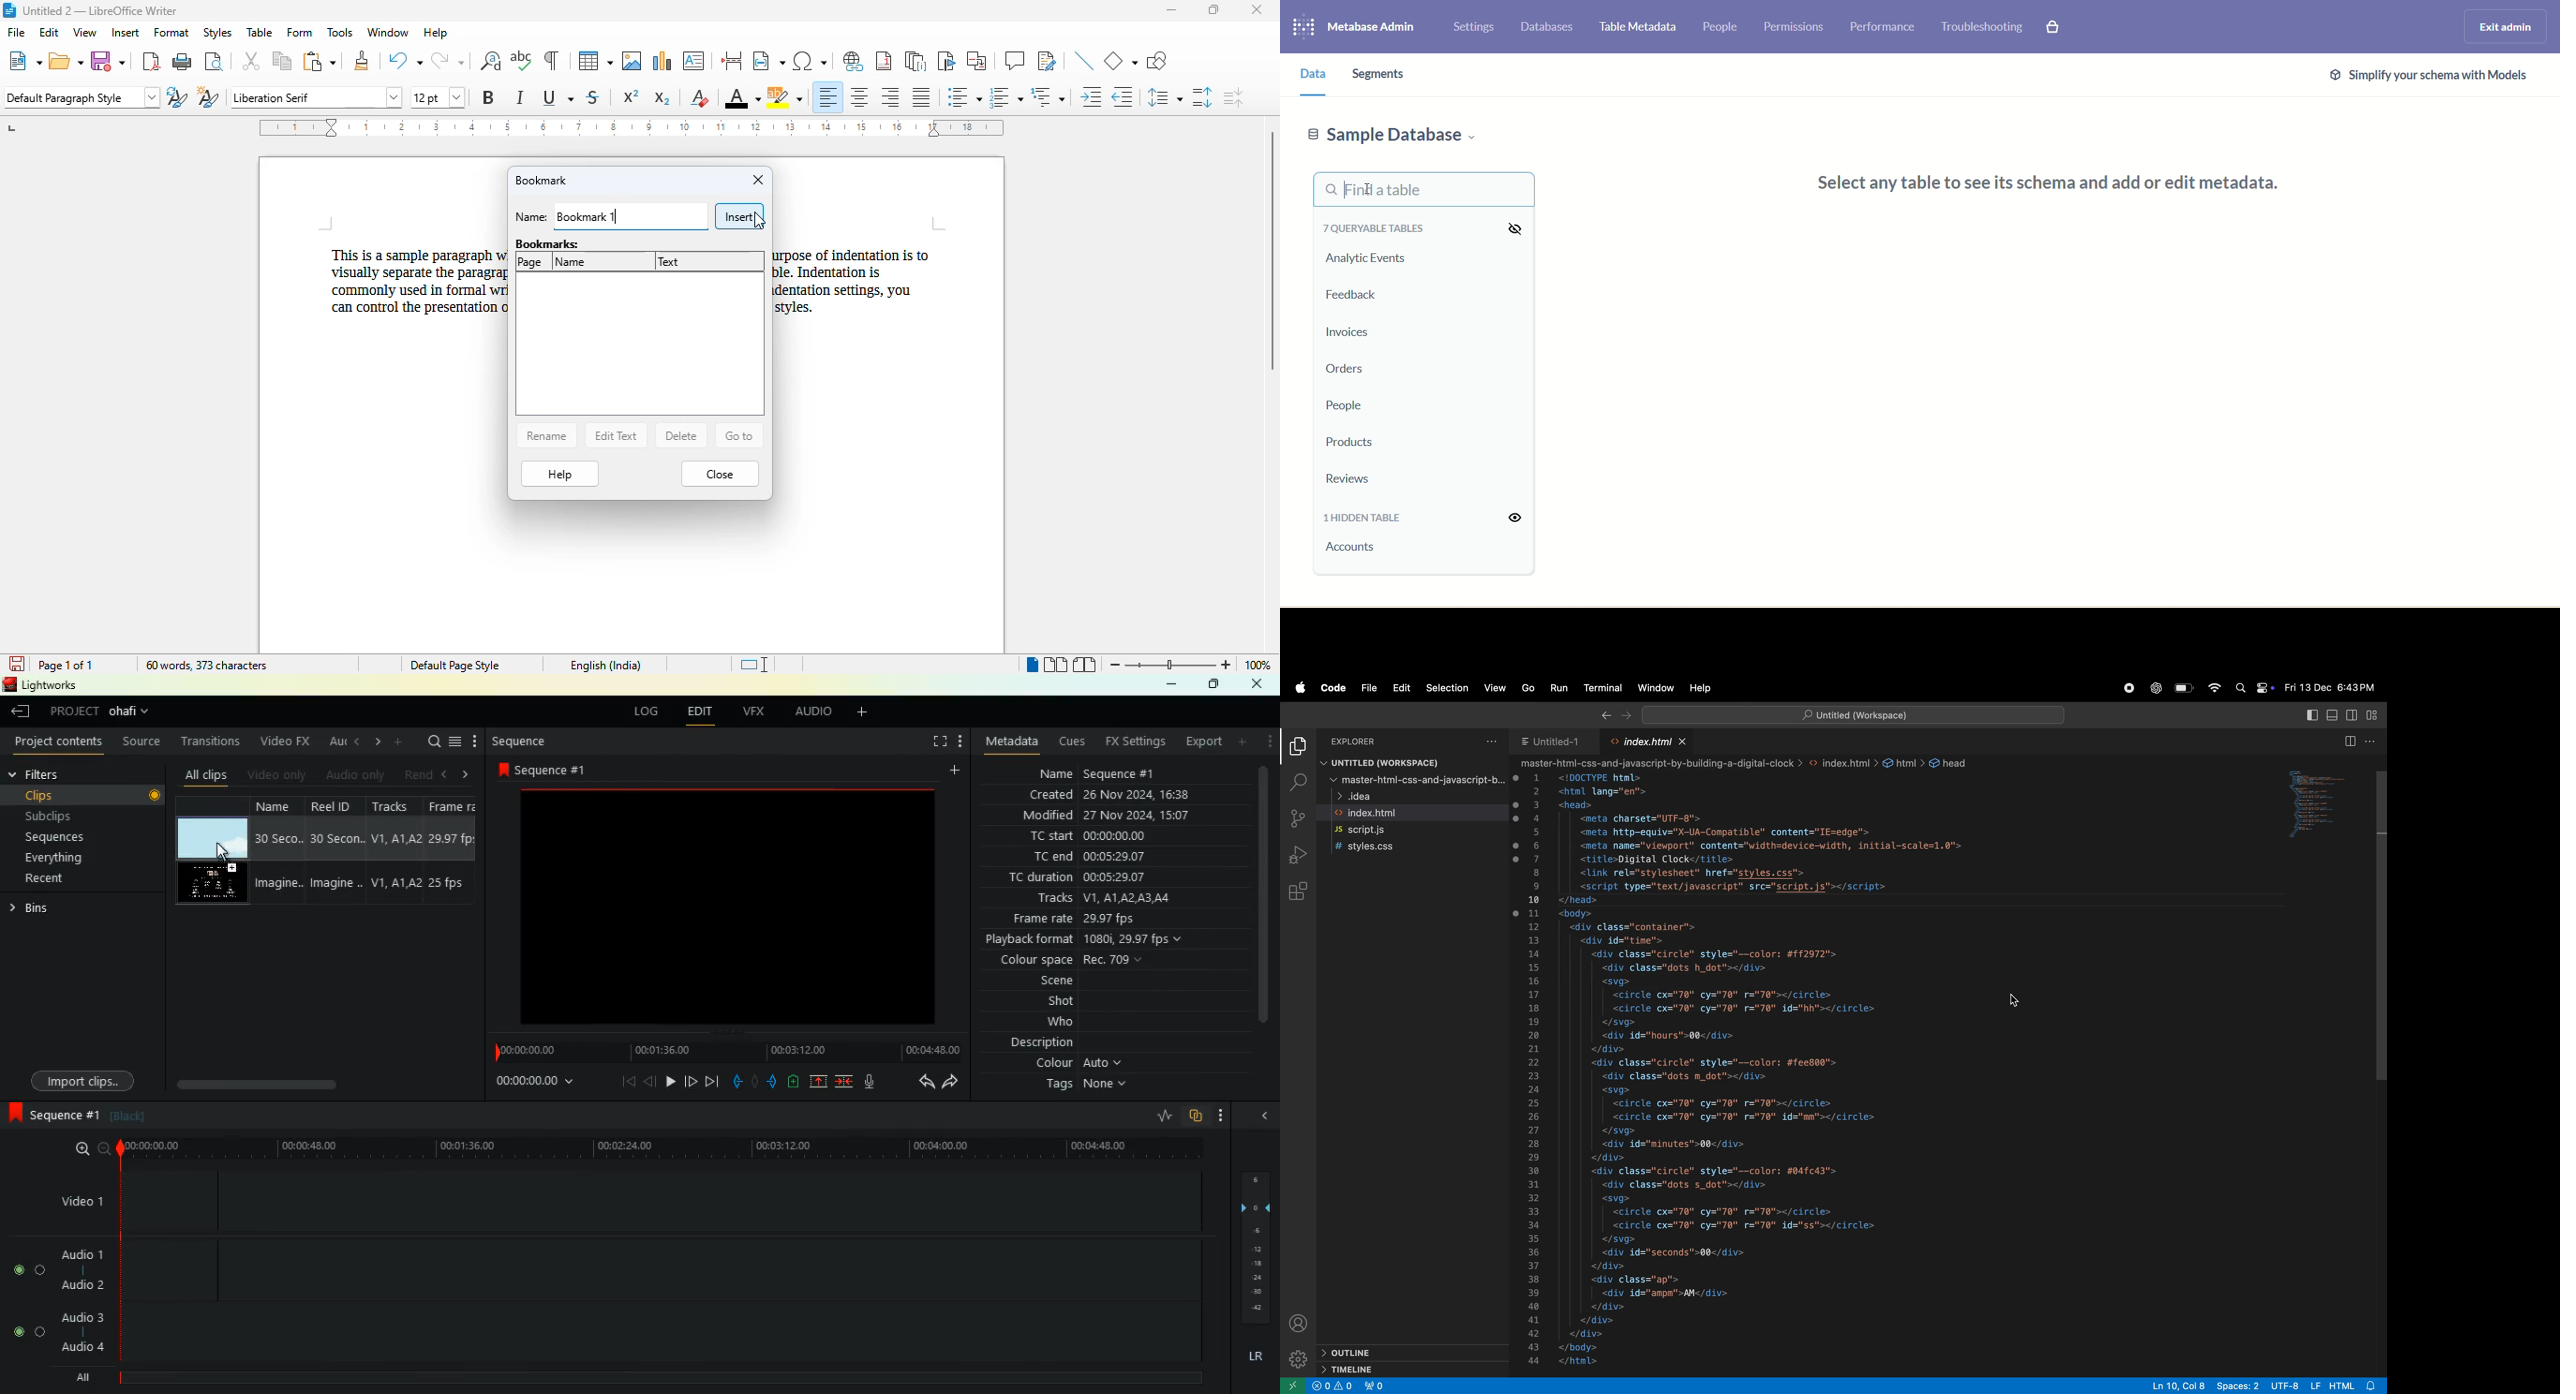 The width and height of the screenshot is (2576, 1400). Describe the element at coordinates (74, 1315) in the screenshot. I see `audio 3` at that location.